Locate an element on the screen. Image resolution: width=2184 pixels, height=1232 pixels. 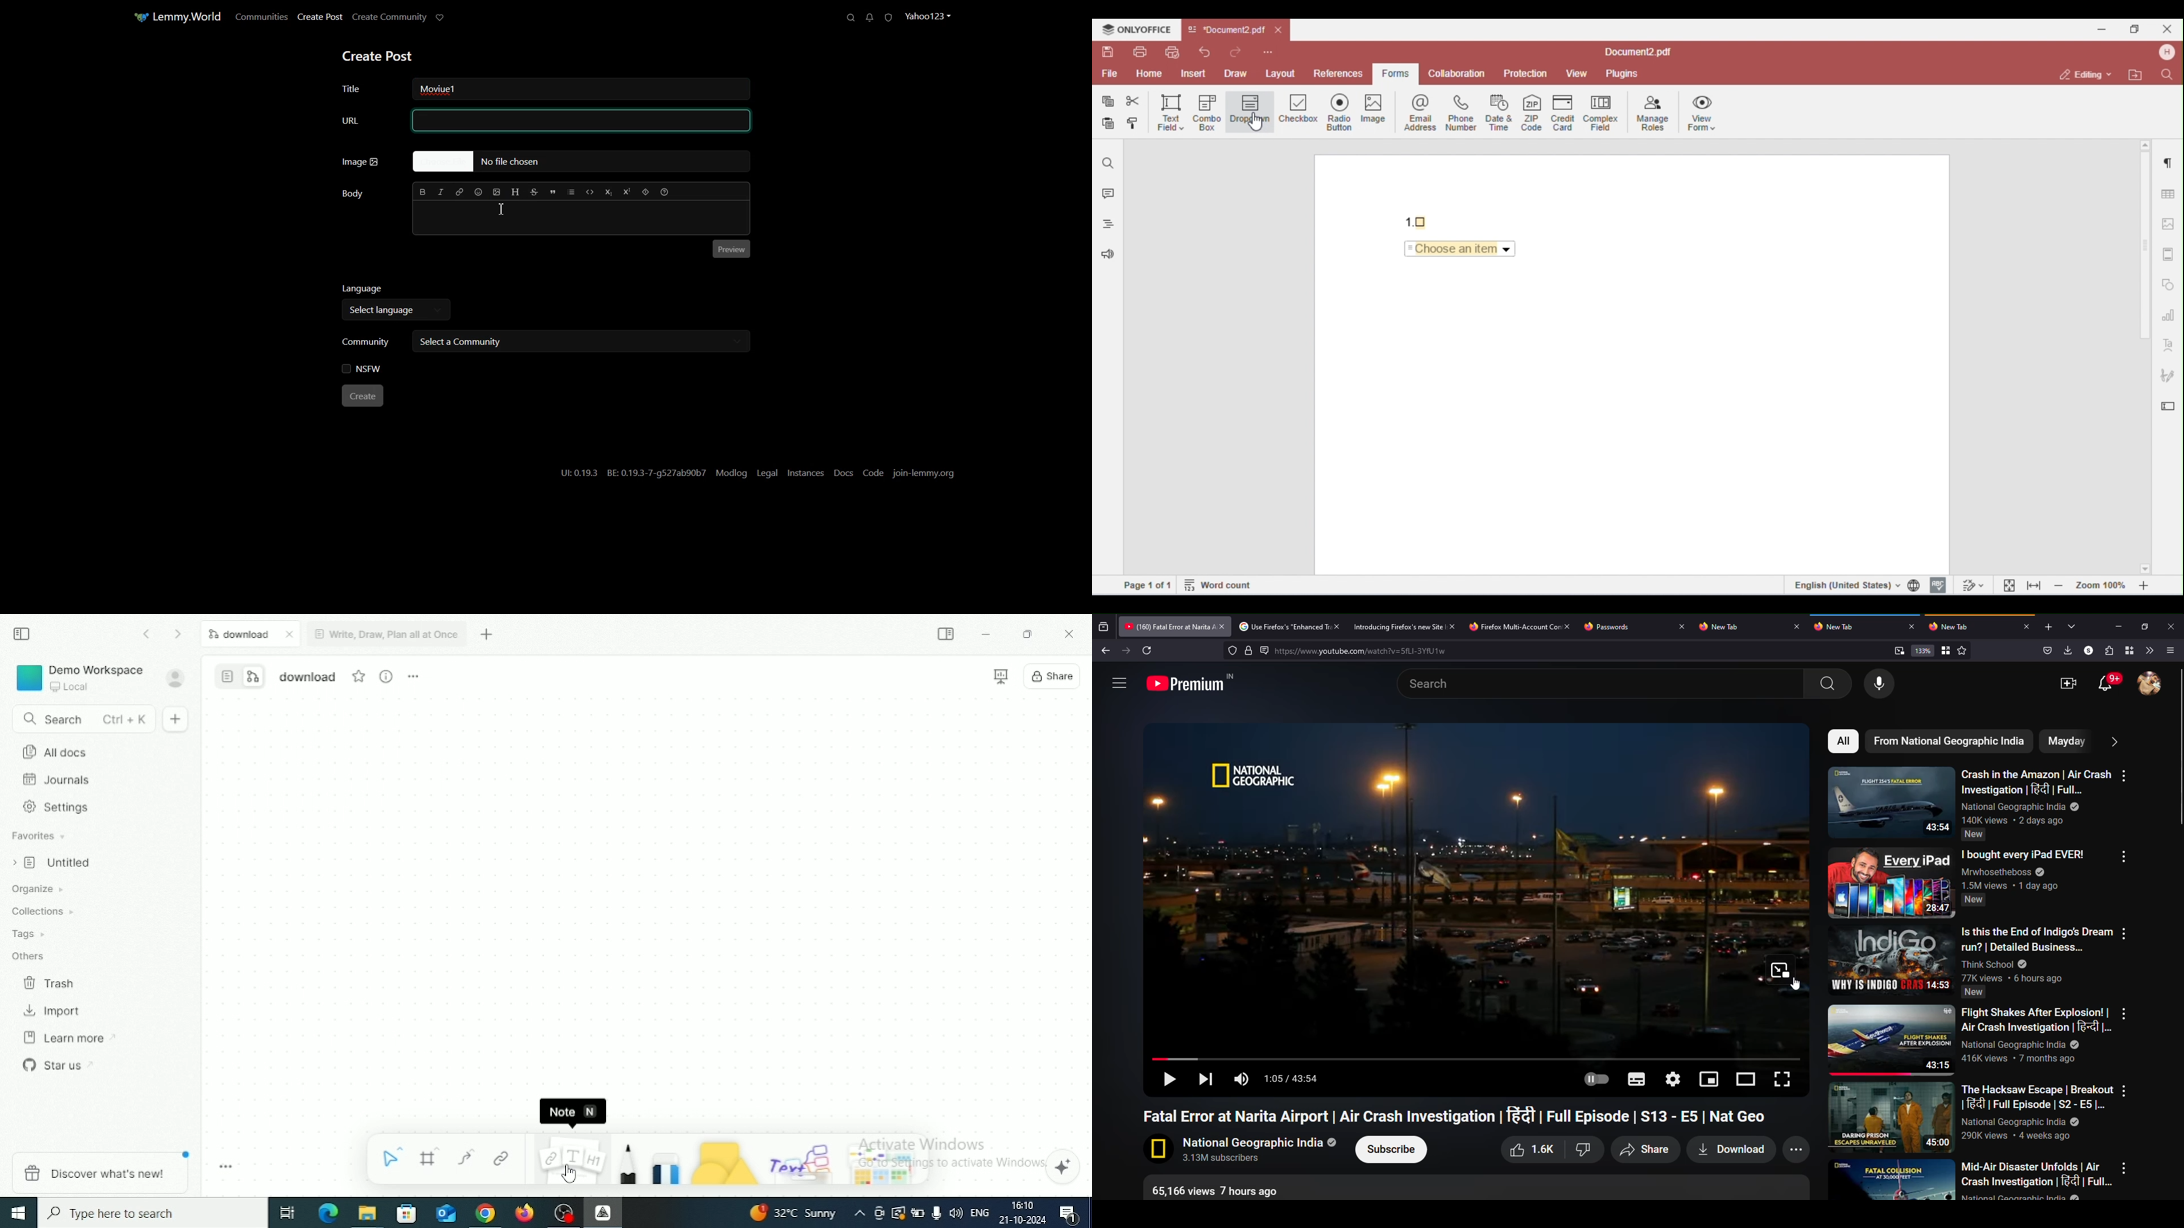
close is located at coordinates (2028, 627).